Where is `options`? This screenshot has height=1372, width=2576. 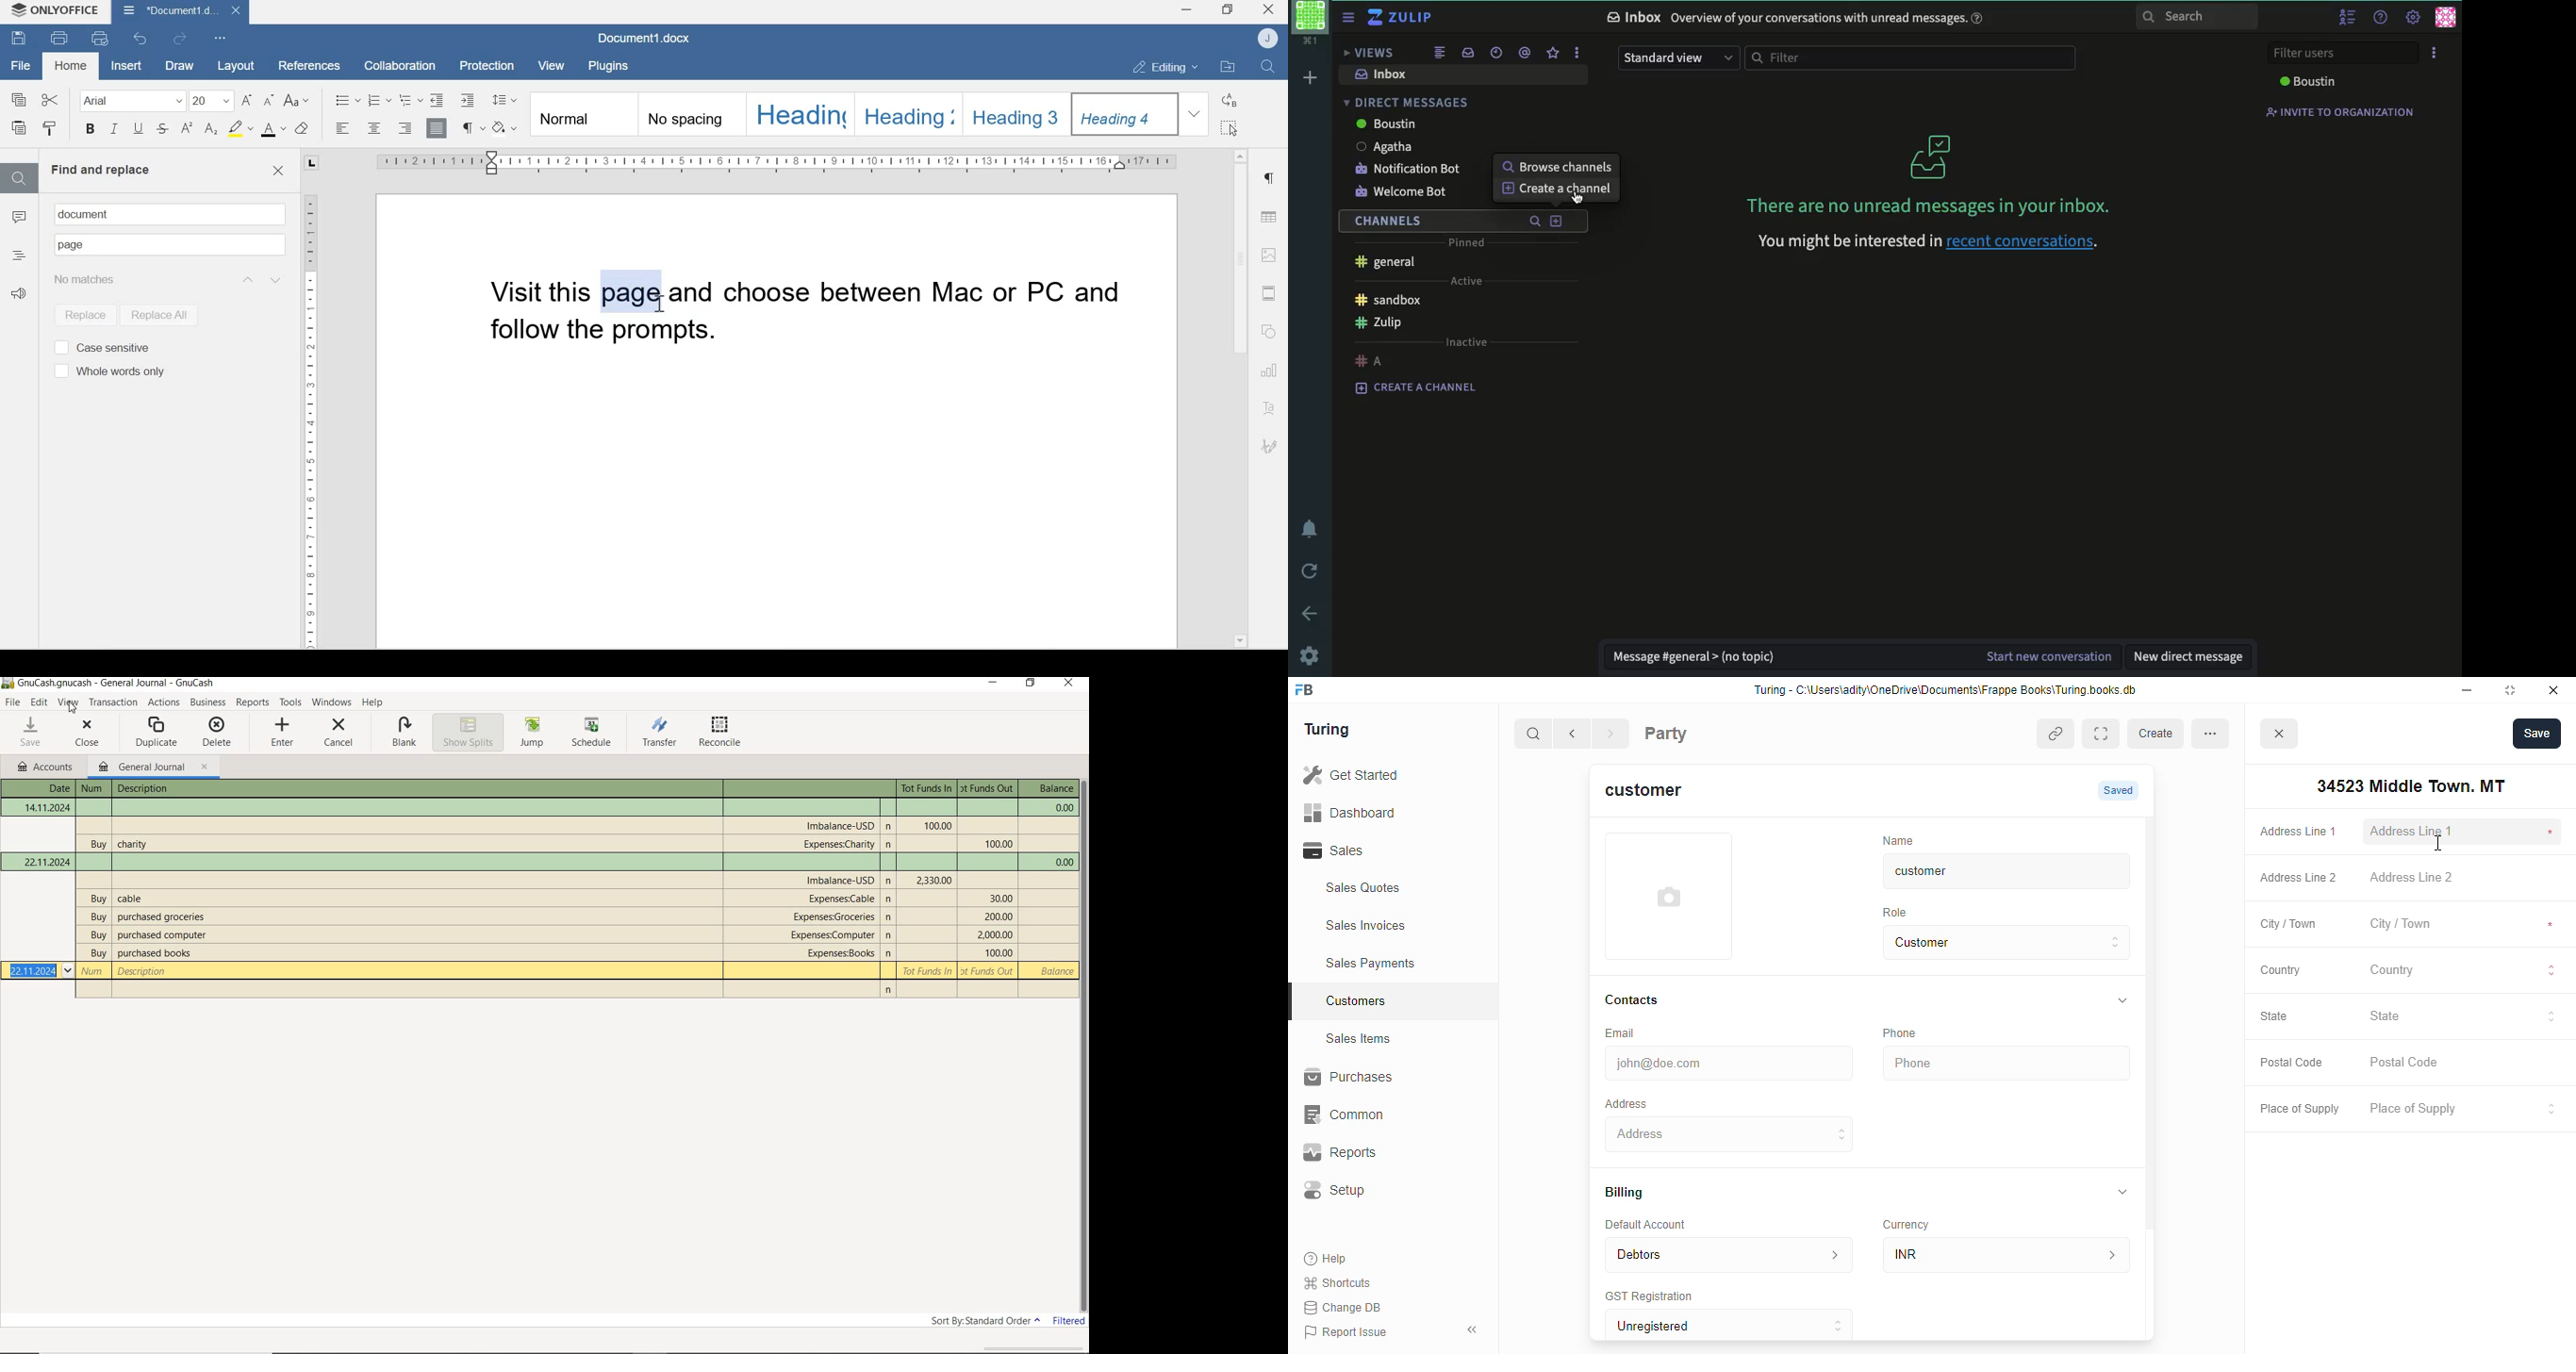 options is located at coordinates (2433, 53).